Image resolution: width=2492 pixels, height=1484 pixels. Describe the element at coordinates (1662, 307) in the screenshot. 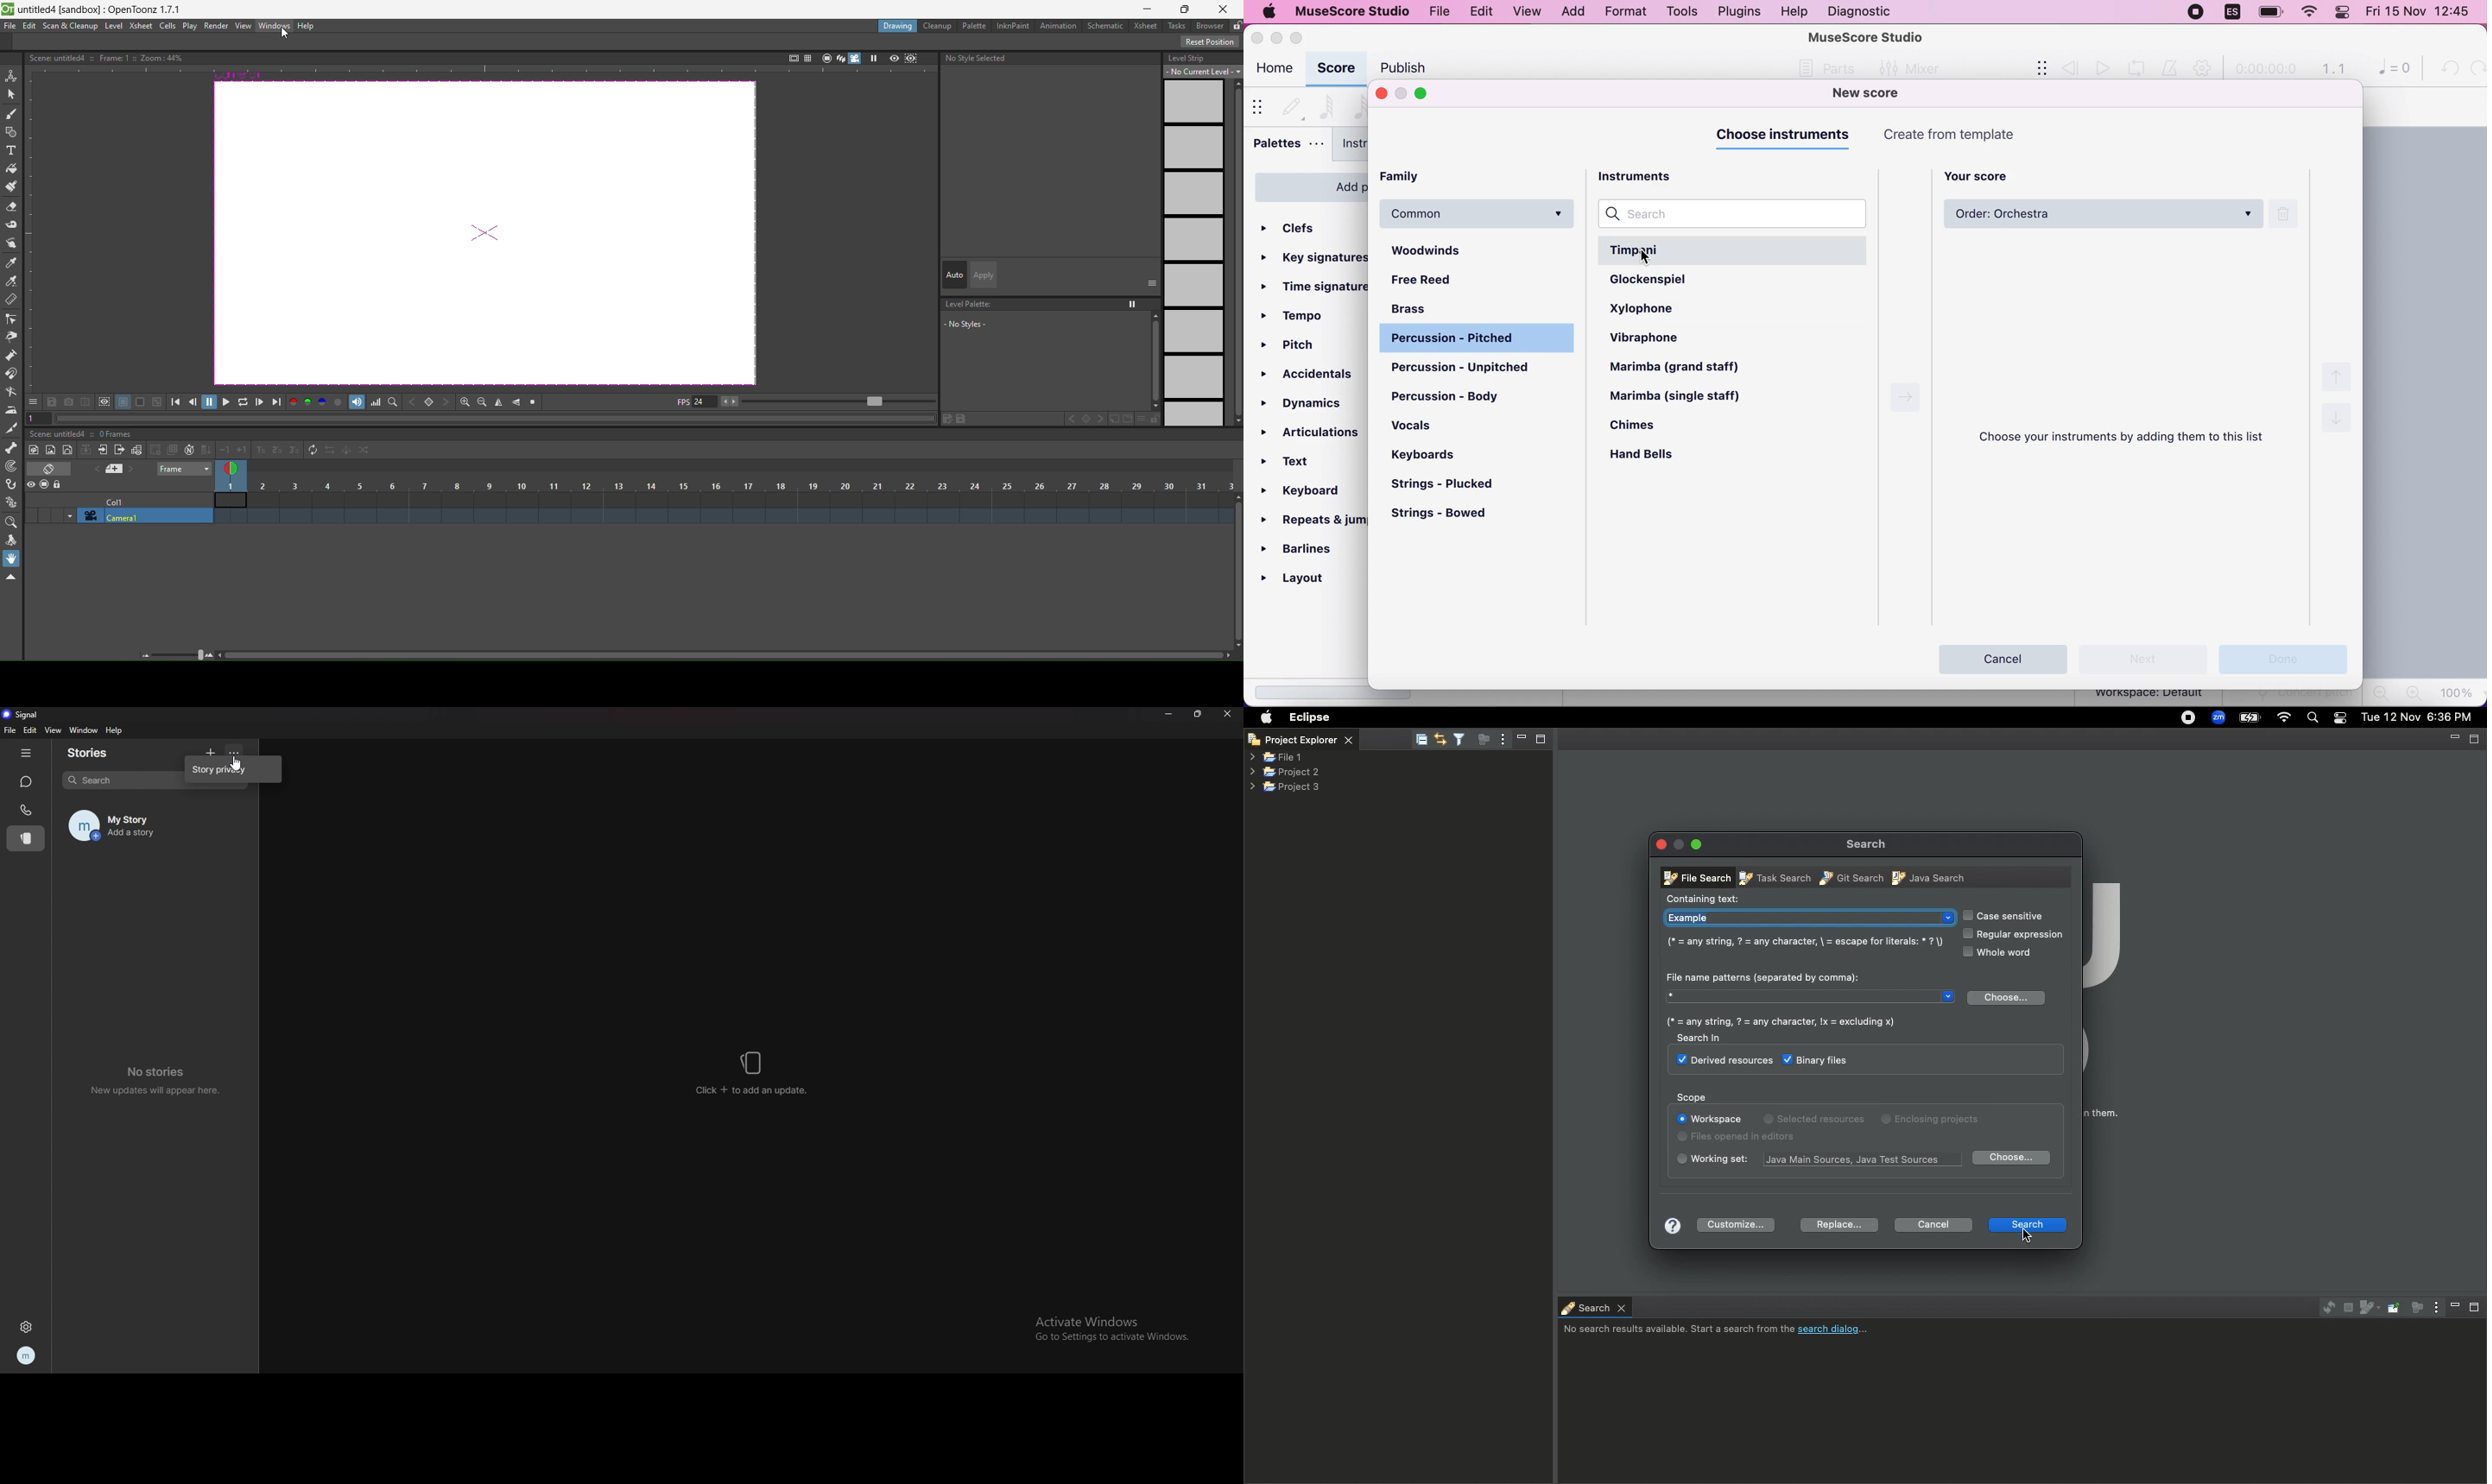

I see `xylophone` at that location.